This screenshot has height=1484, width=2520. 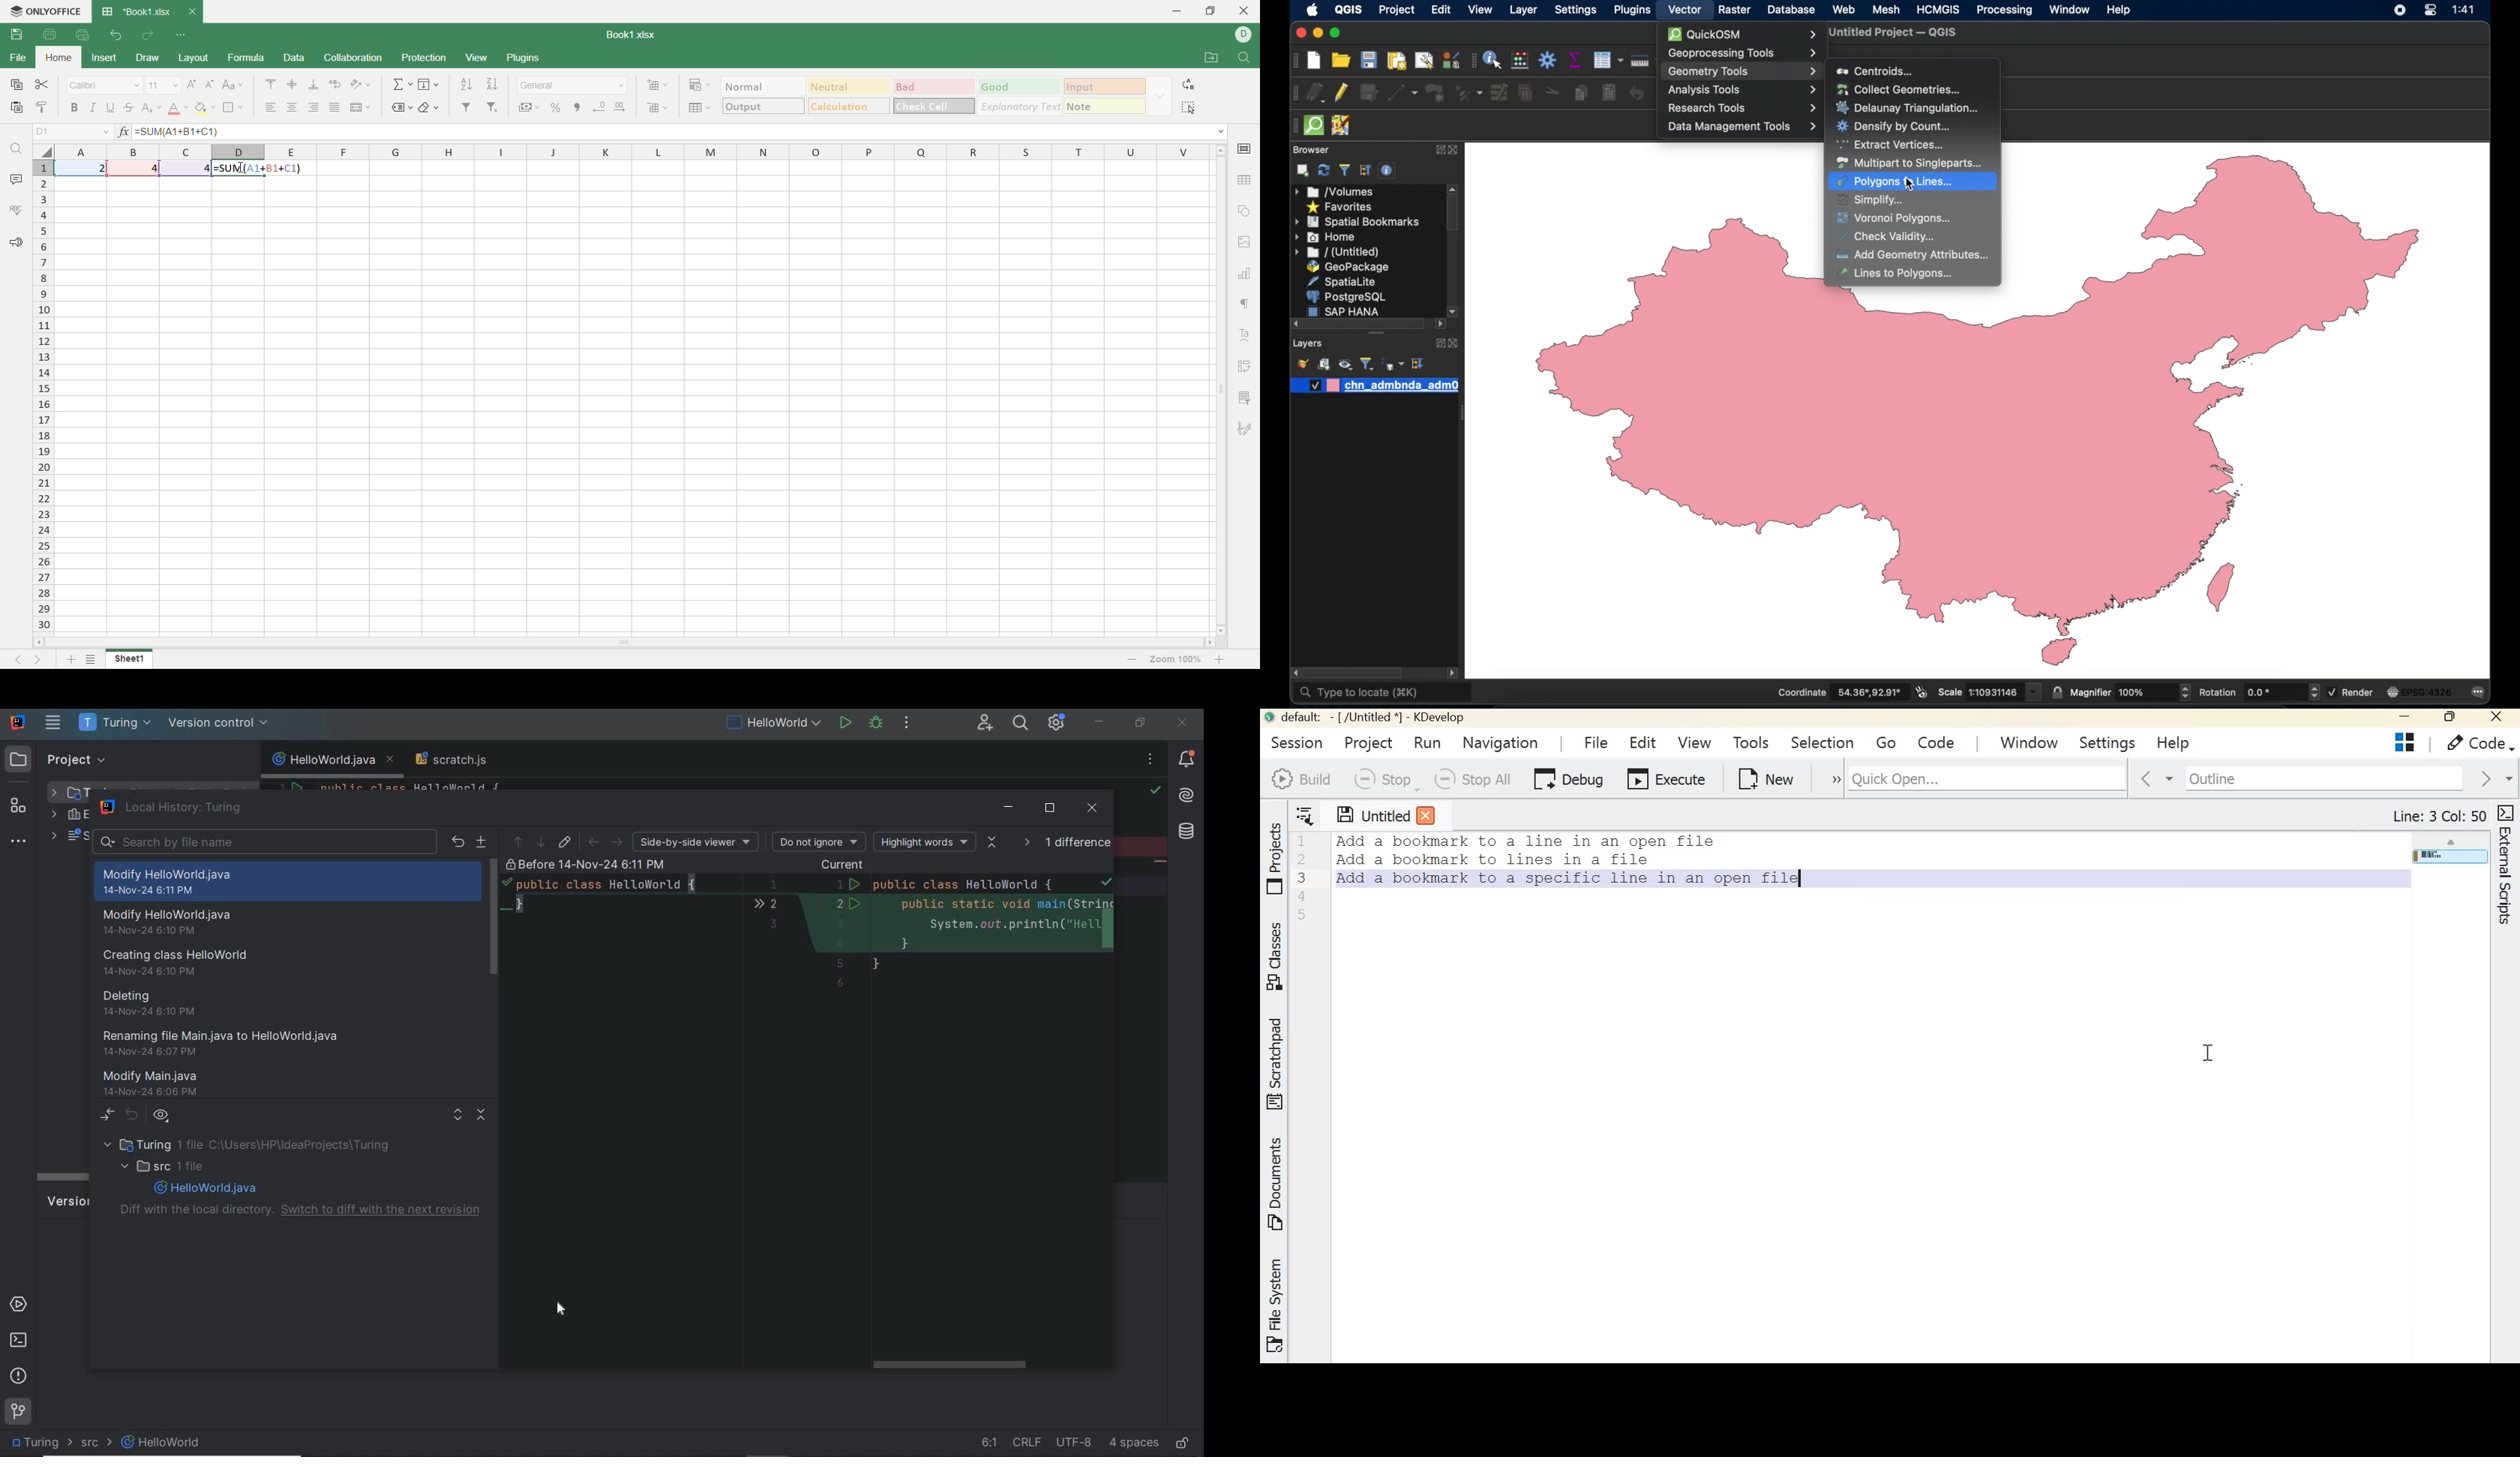 I want to click on account, so click(x=1244, y=35).